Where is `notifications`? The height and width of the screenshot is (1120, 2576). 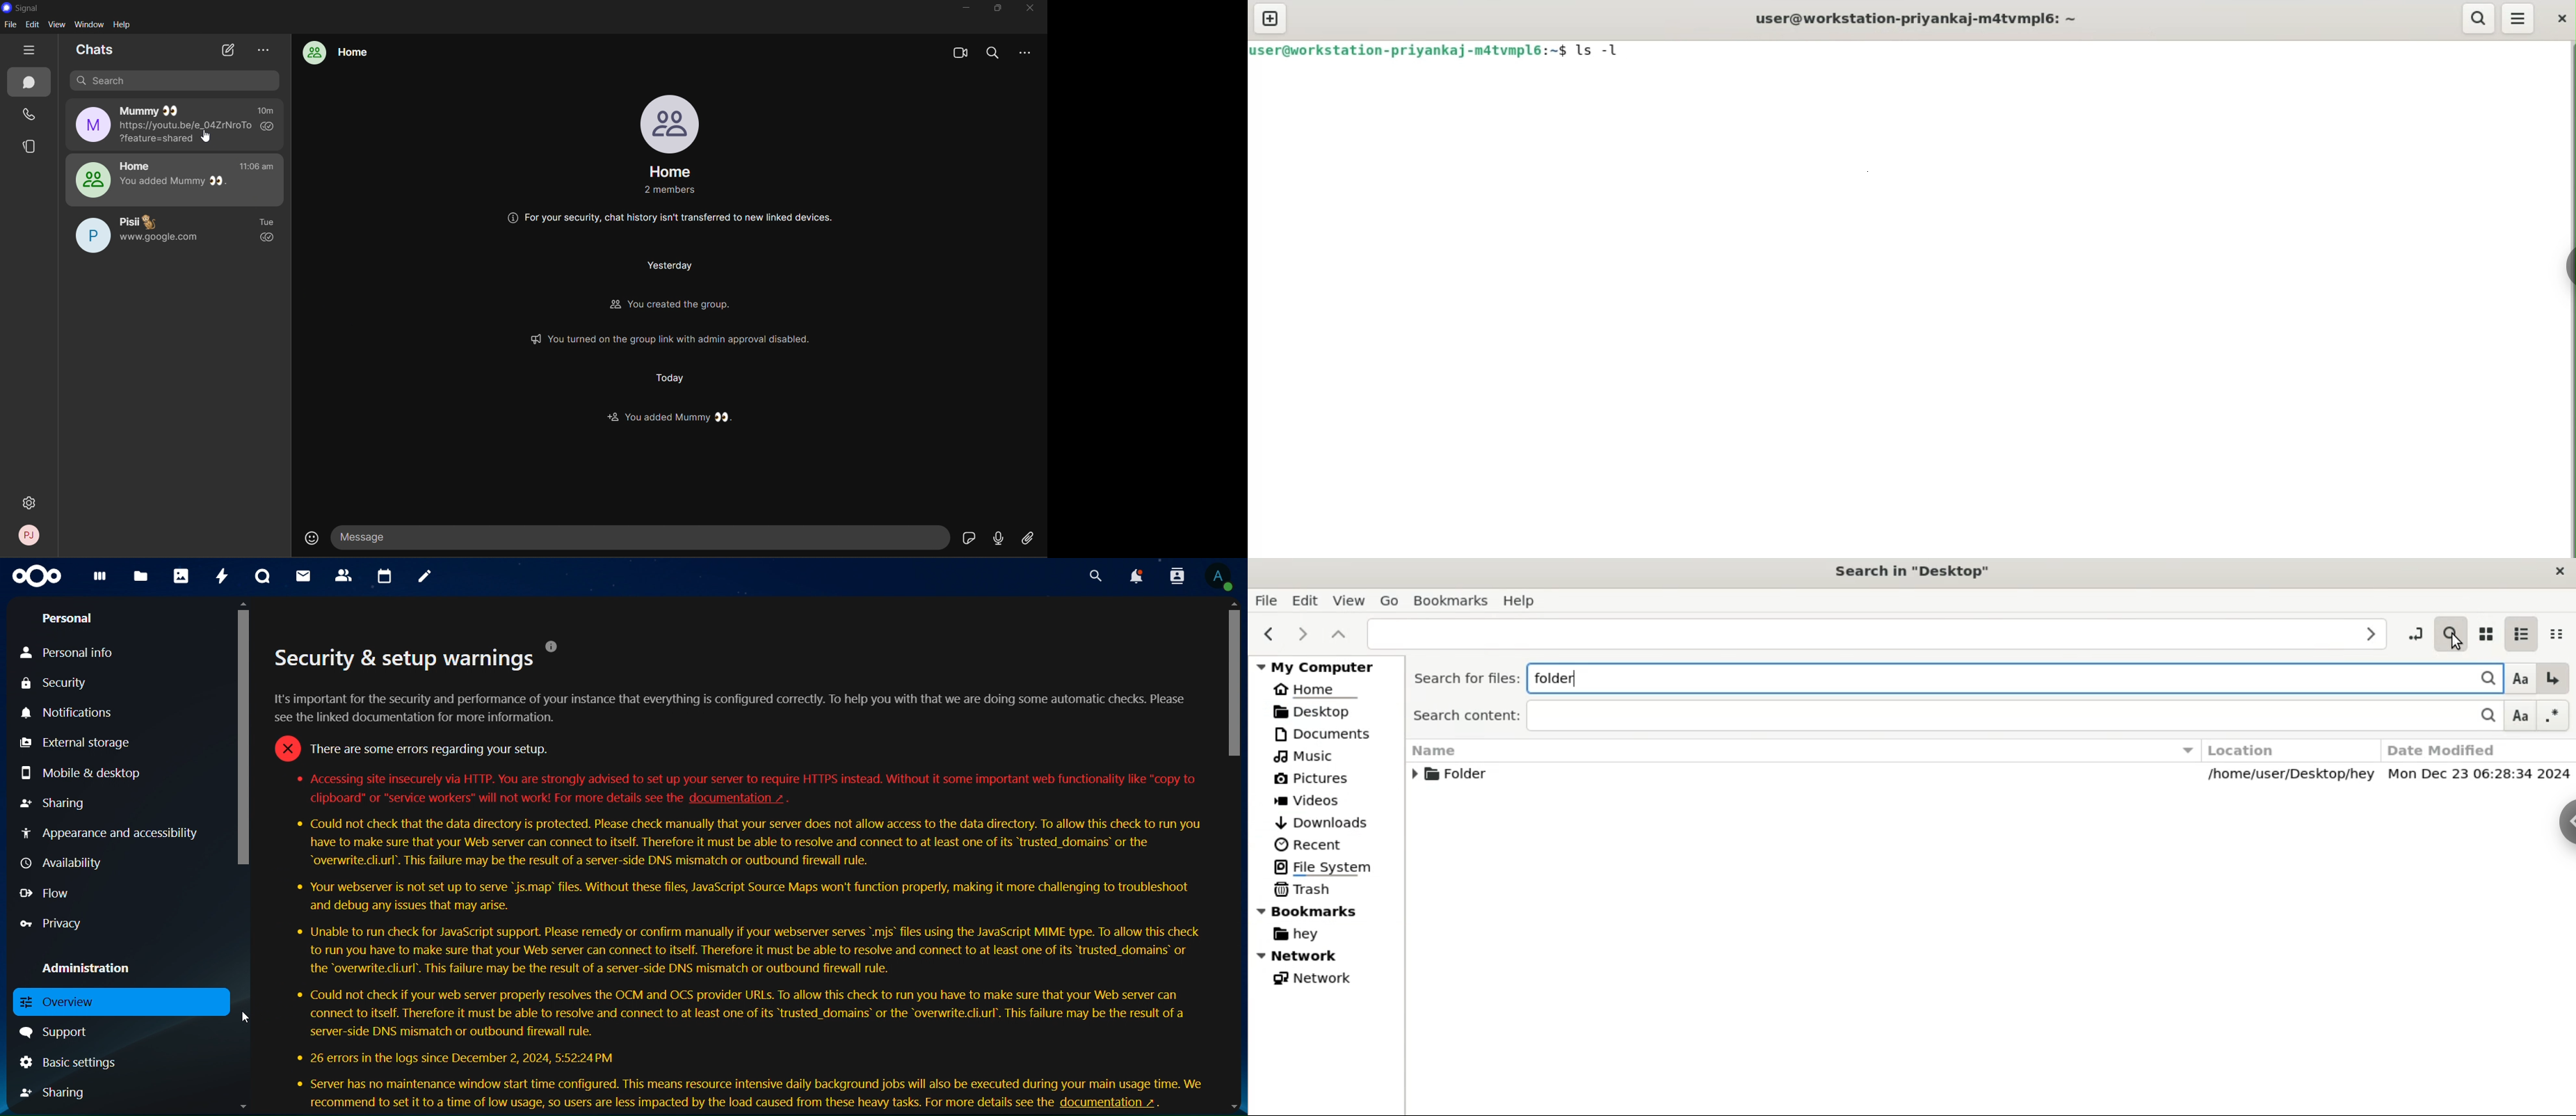 notifications is located at coordinates (67, 713).